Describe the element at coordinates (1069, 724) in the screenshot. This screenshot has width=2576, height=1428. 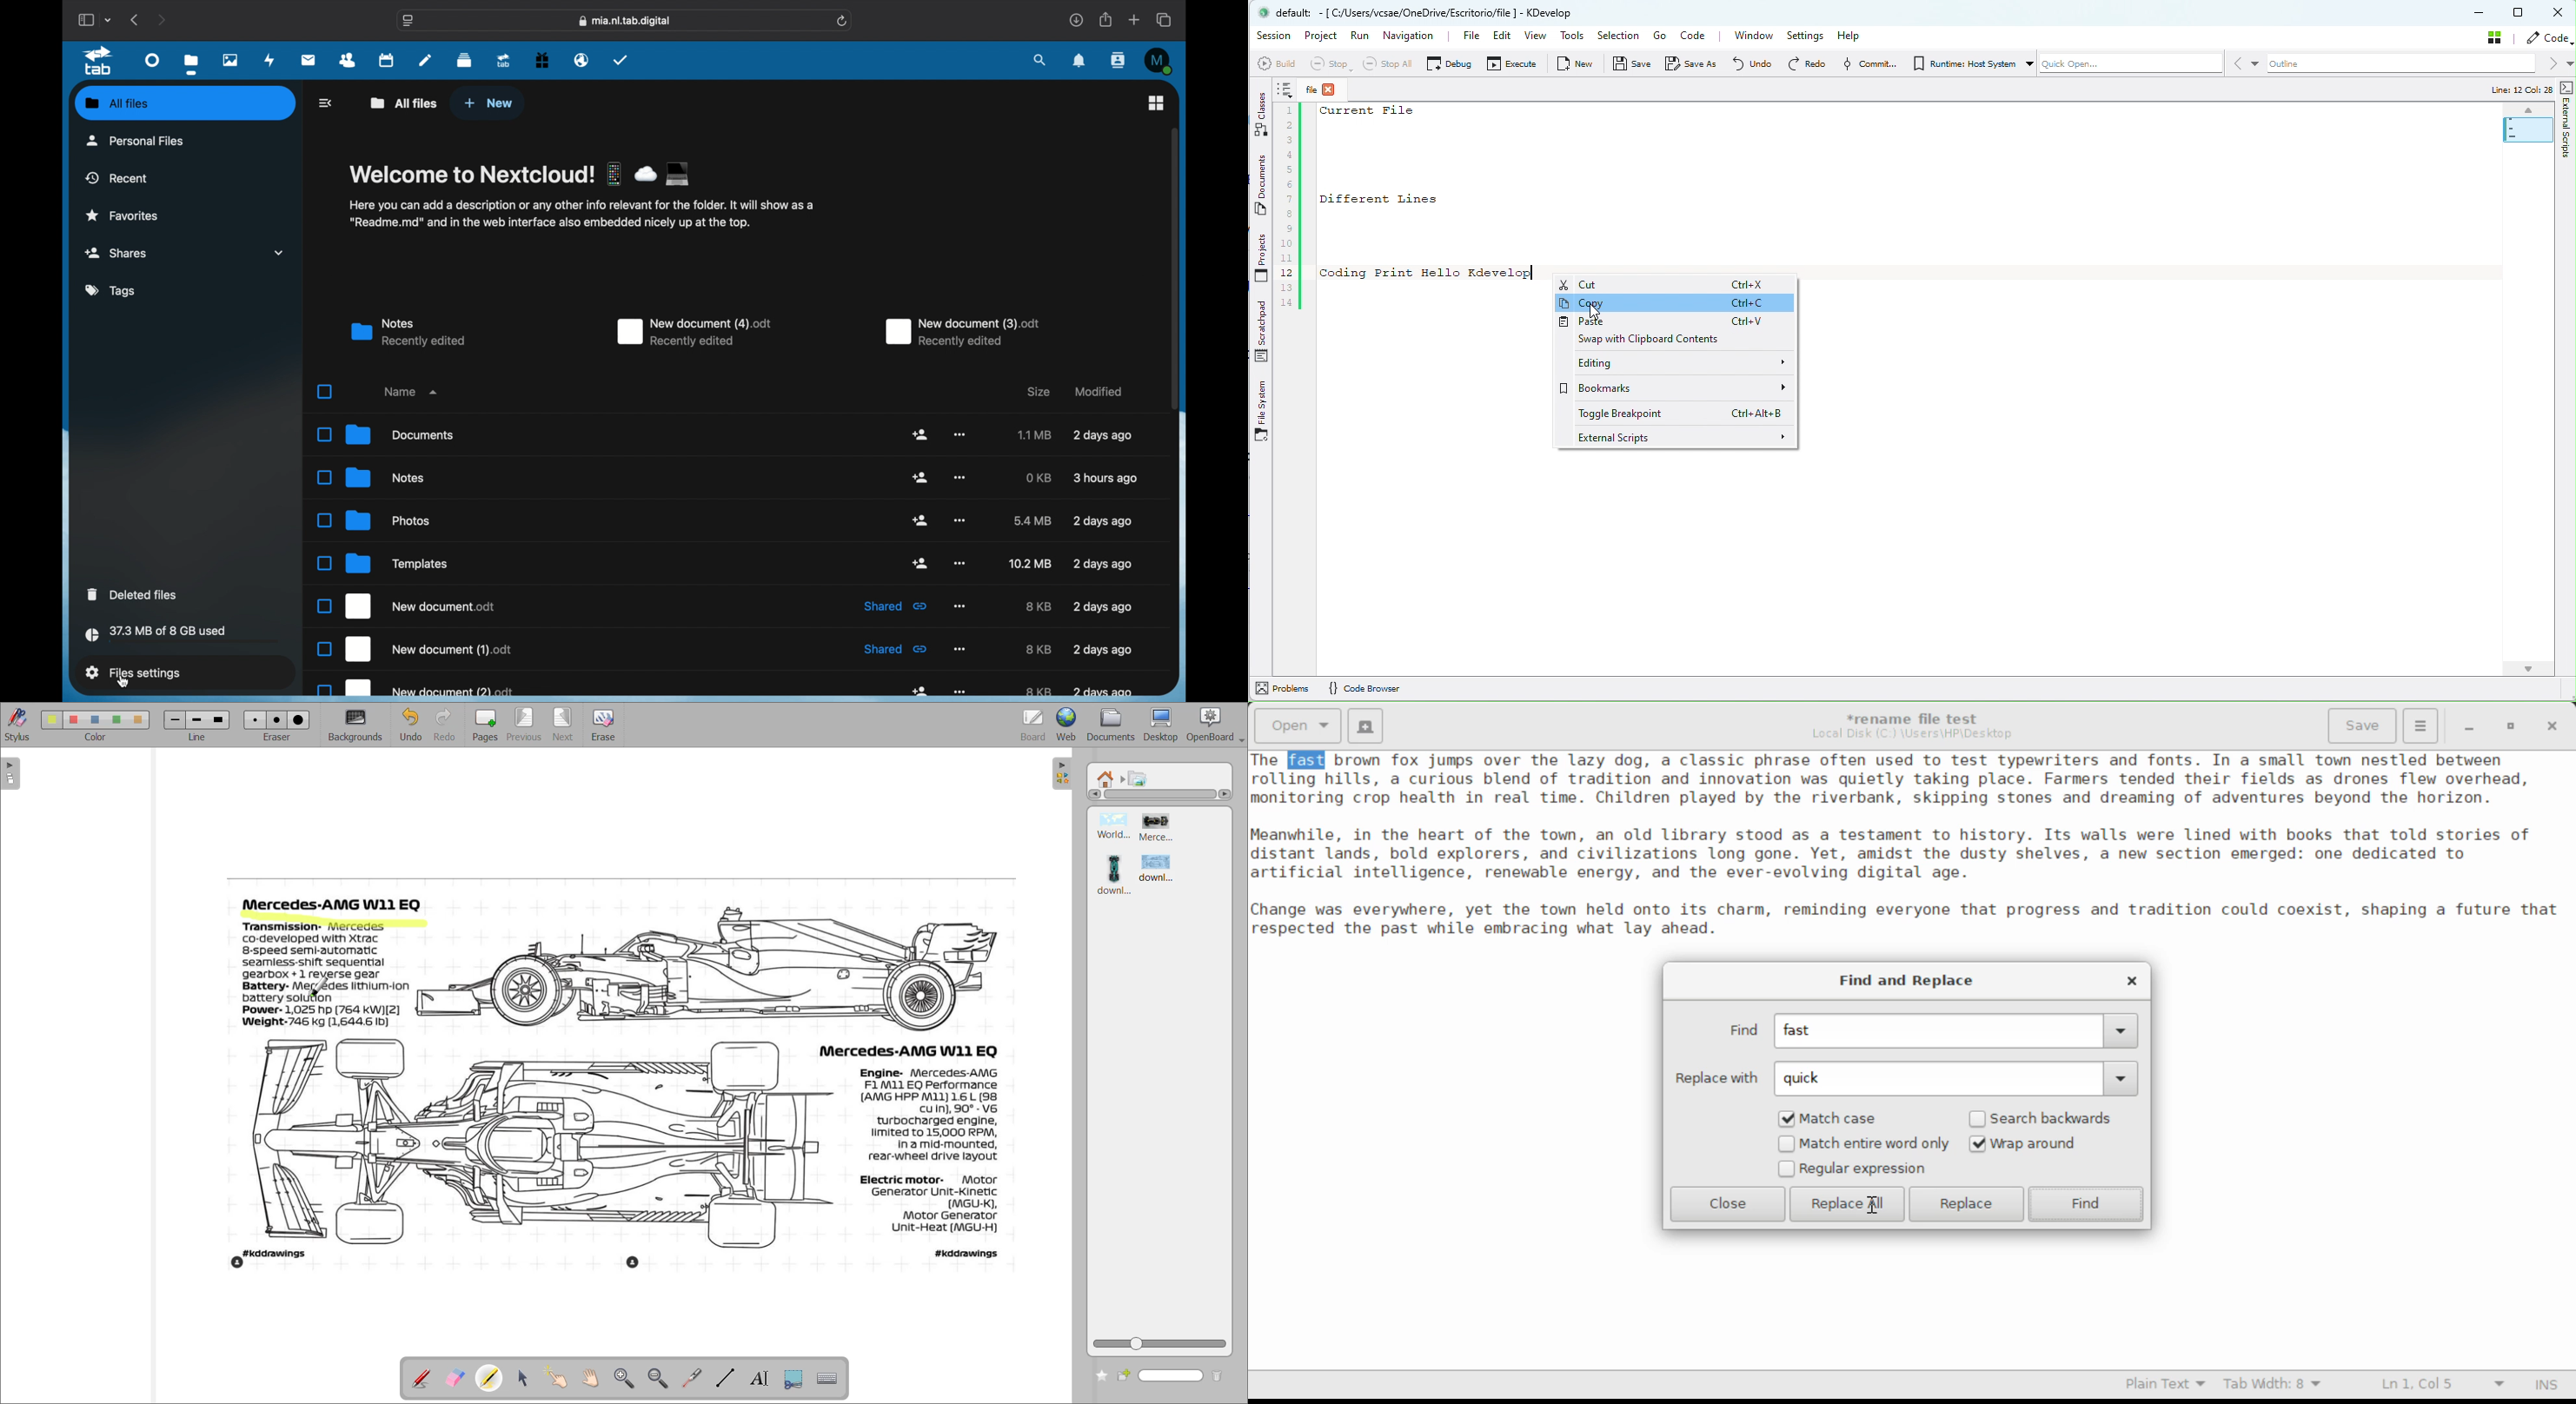
I see `web` at that location.